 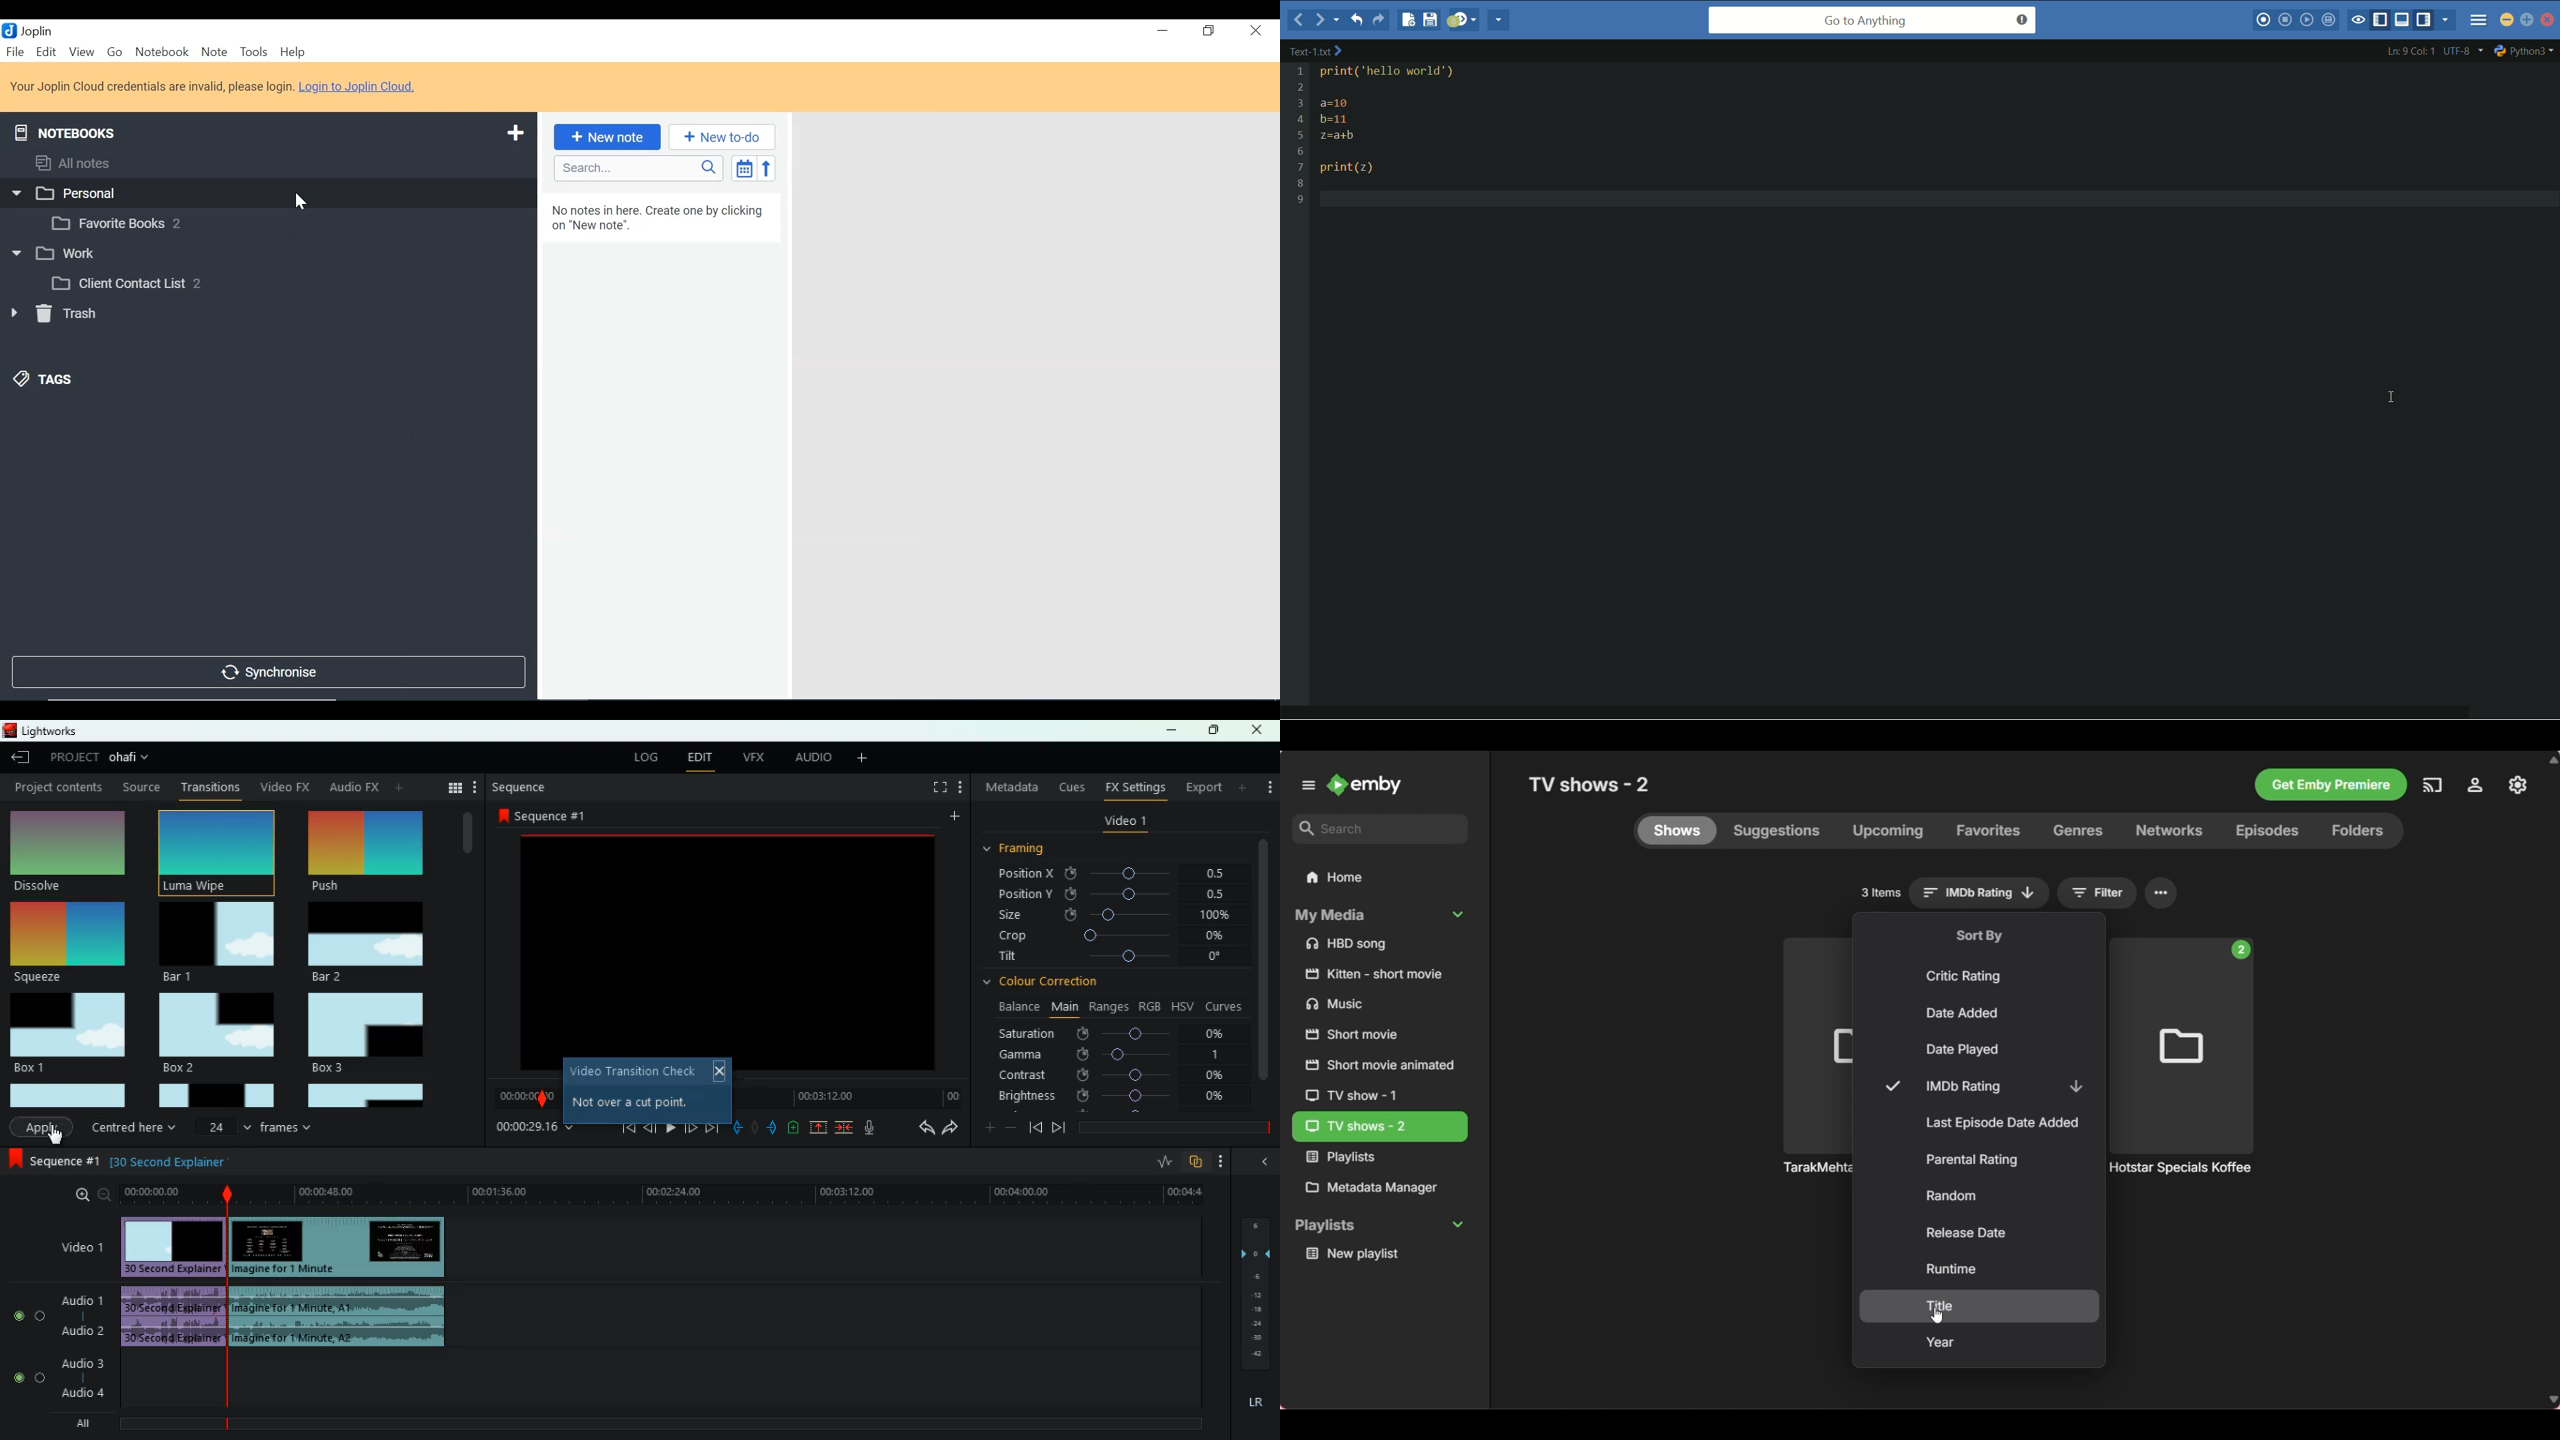 I want to click on bar 2, so click(x=365, y=942).